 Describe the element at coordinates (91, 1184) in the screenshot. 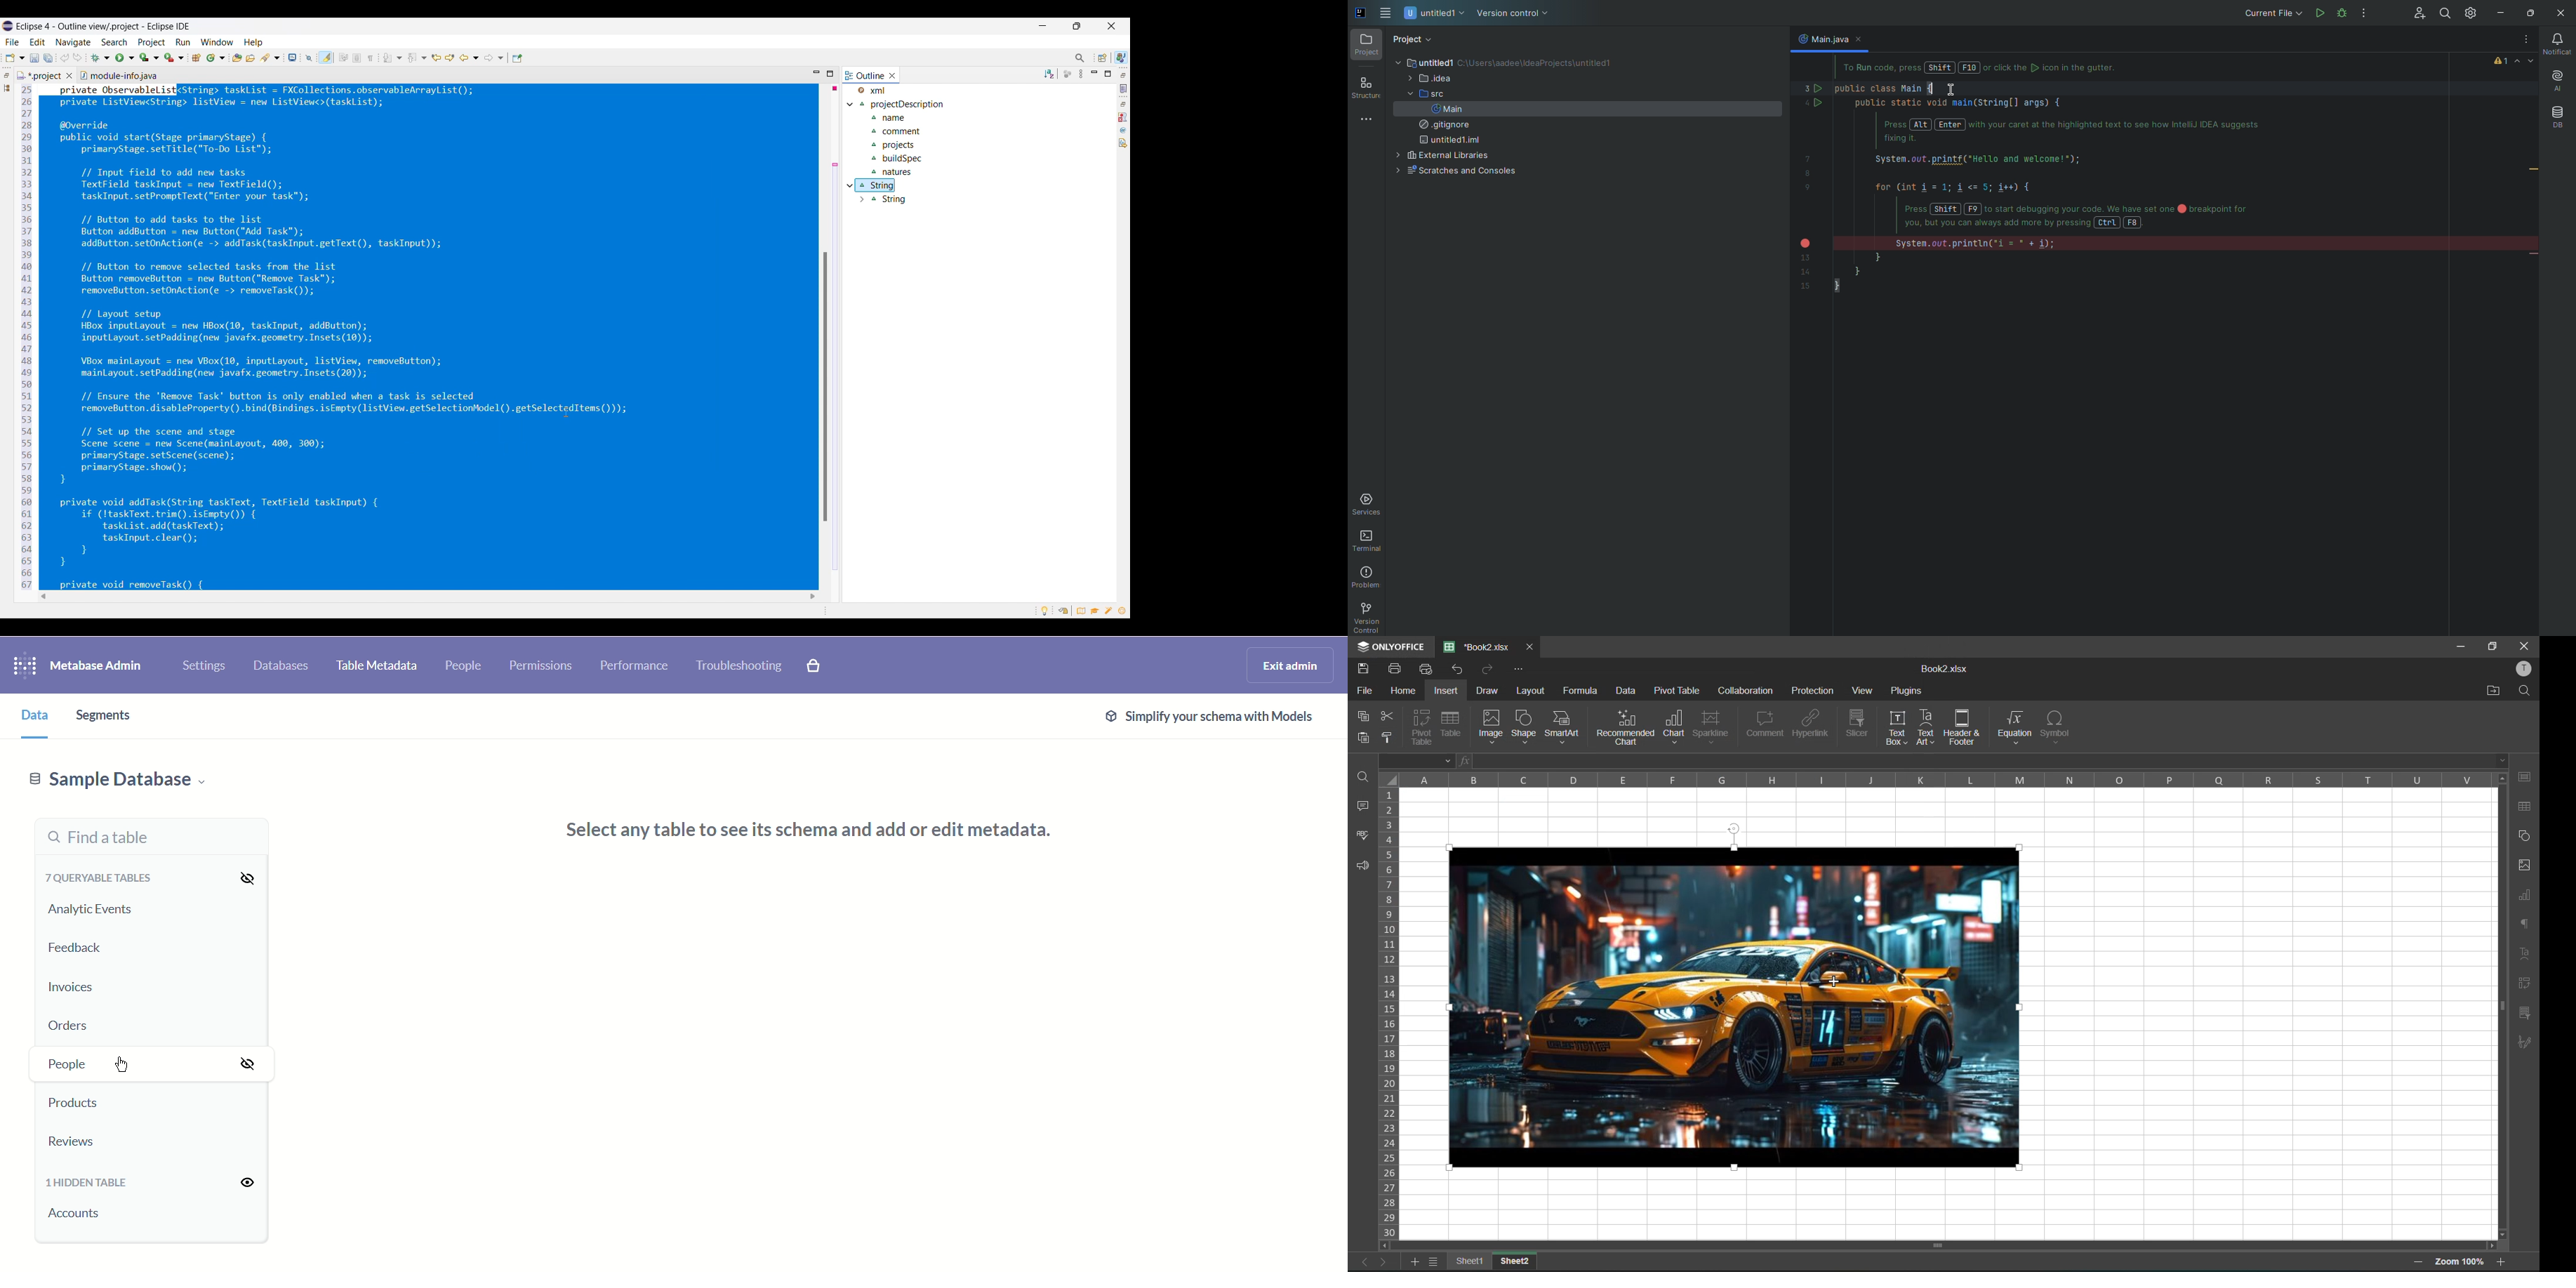

I see `1 hidden table` at that location.